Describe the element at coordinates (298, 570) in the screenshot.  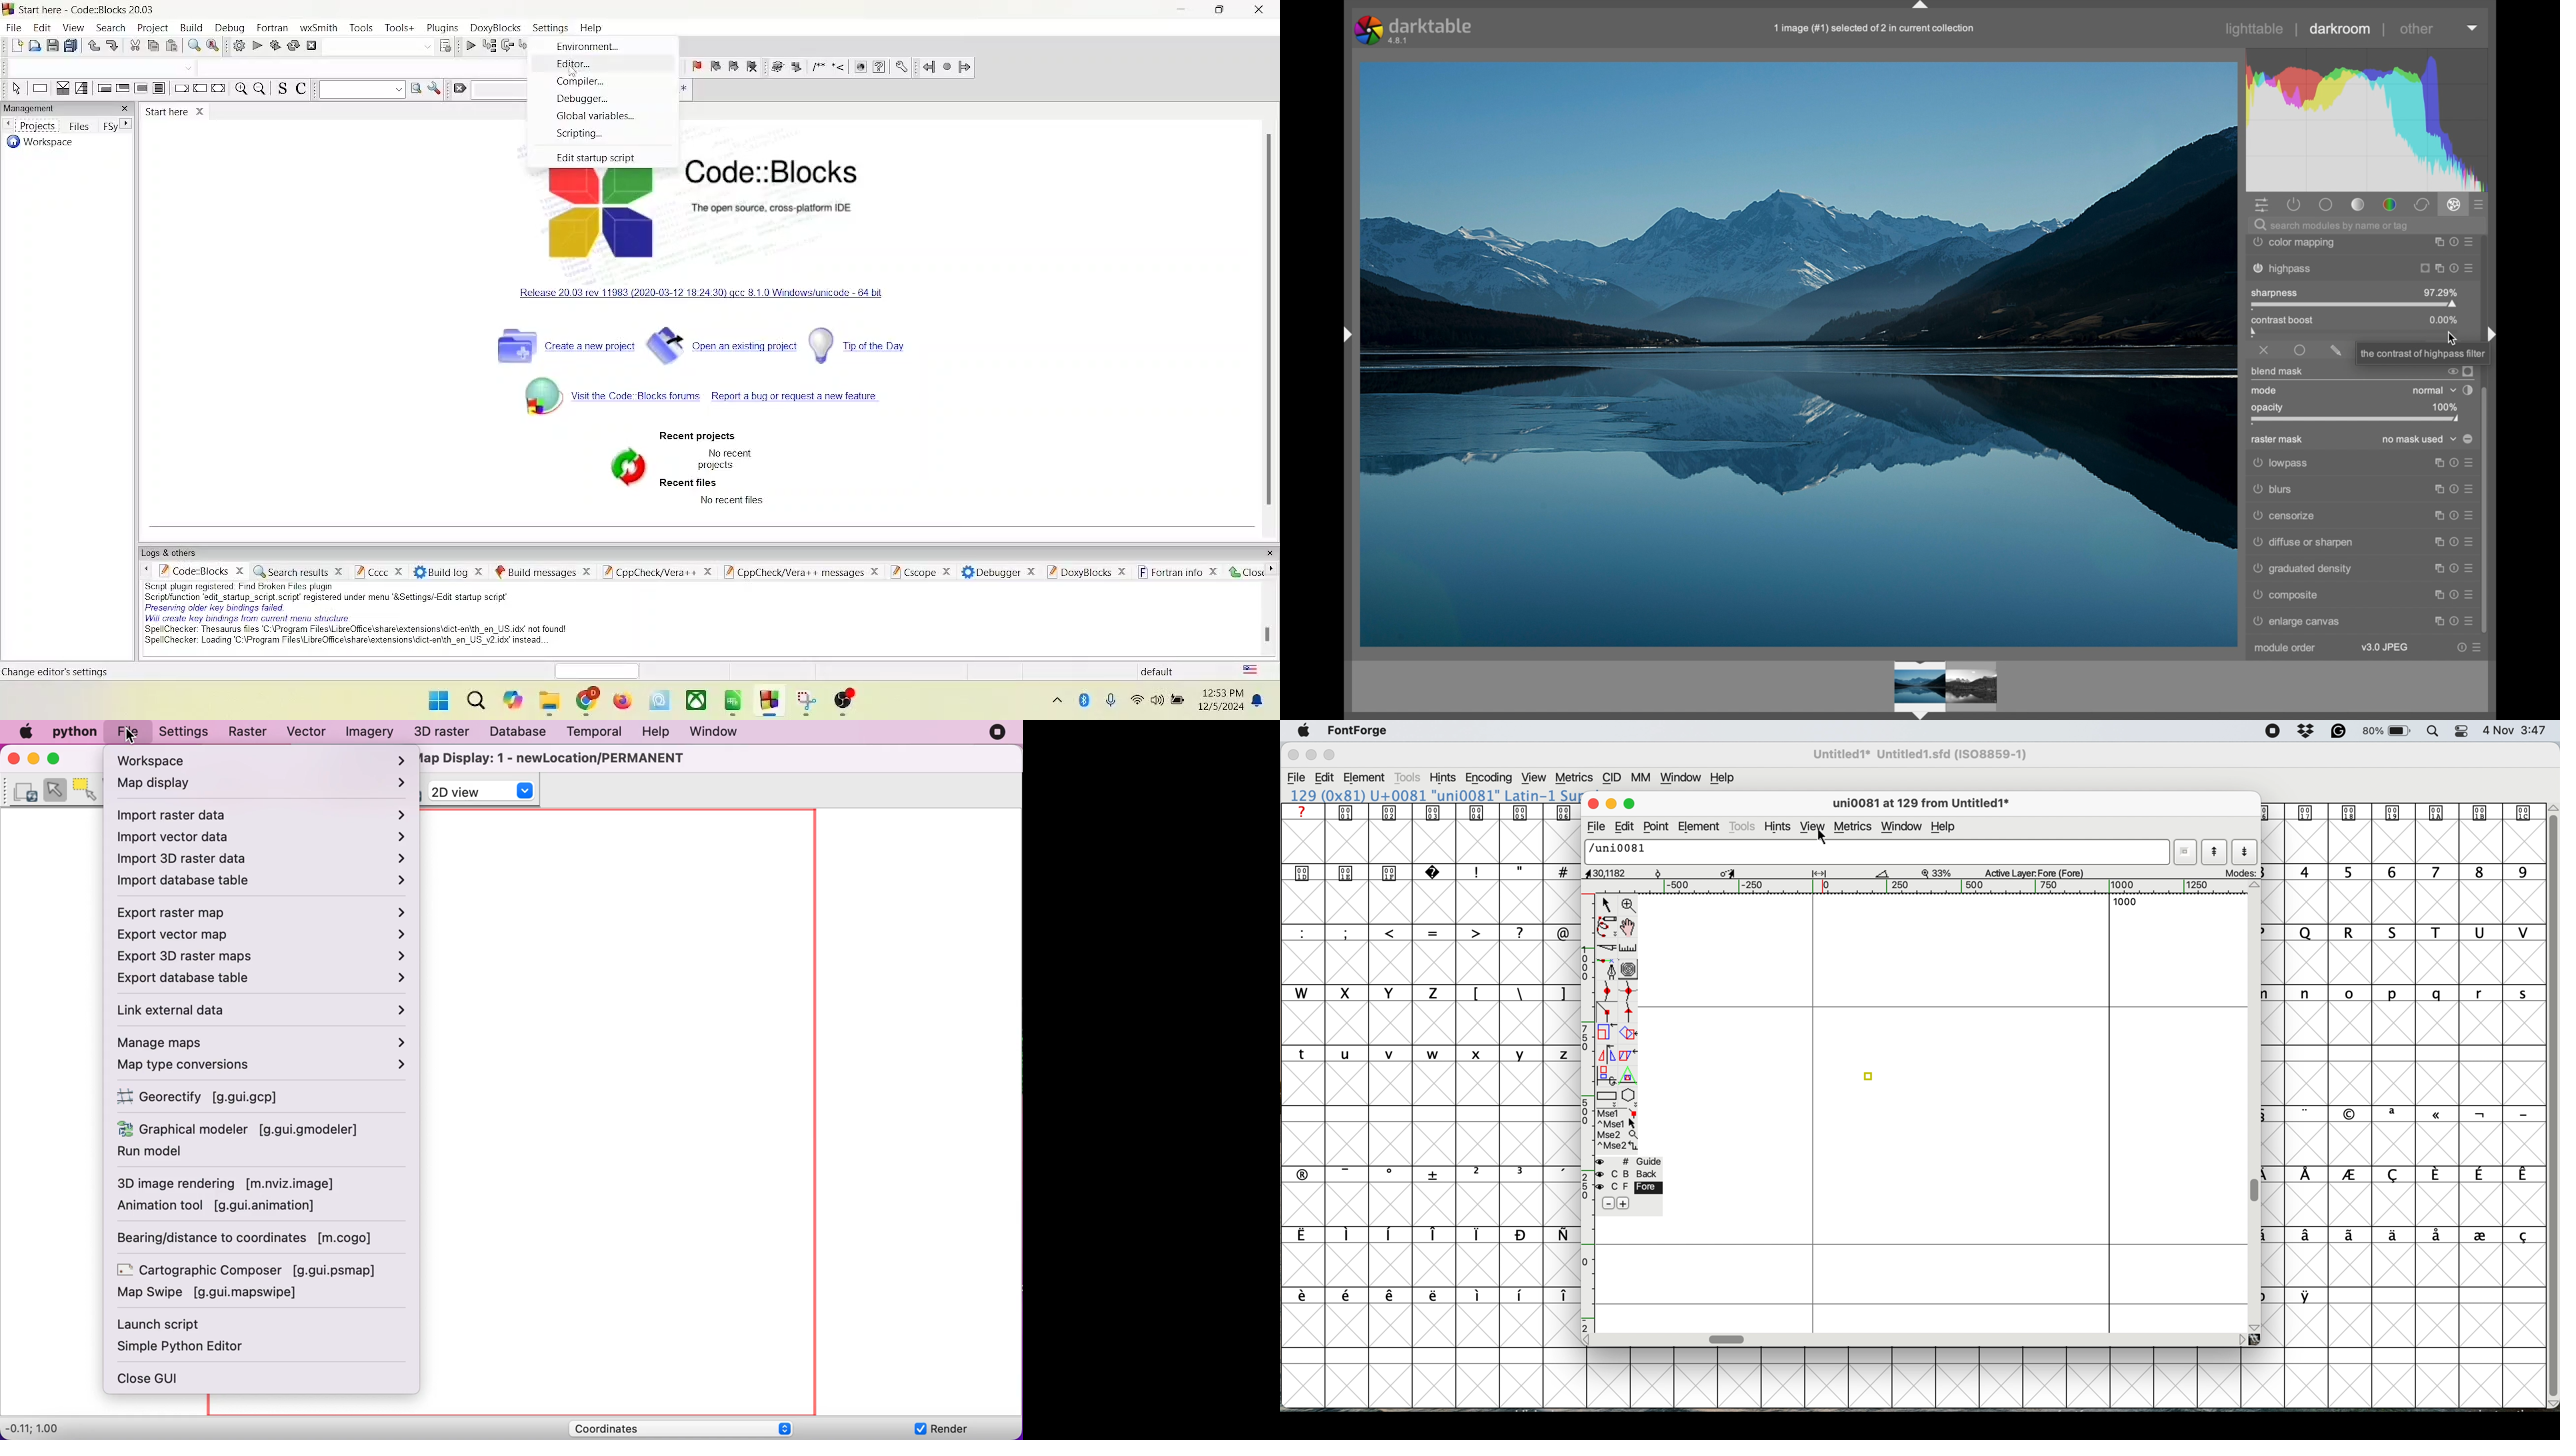
I see `search results` at that location.